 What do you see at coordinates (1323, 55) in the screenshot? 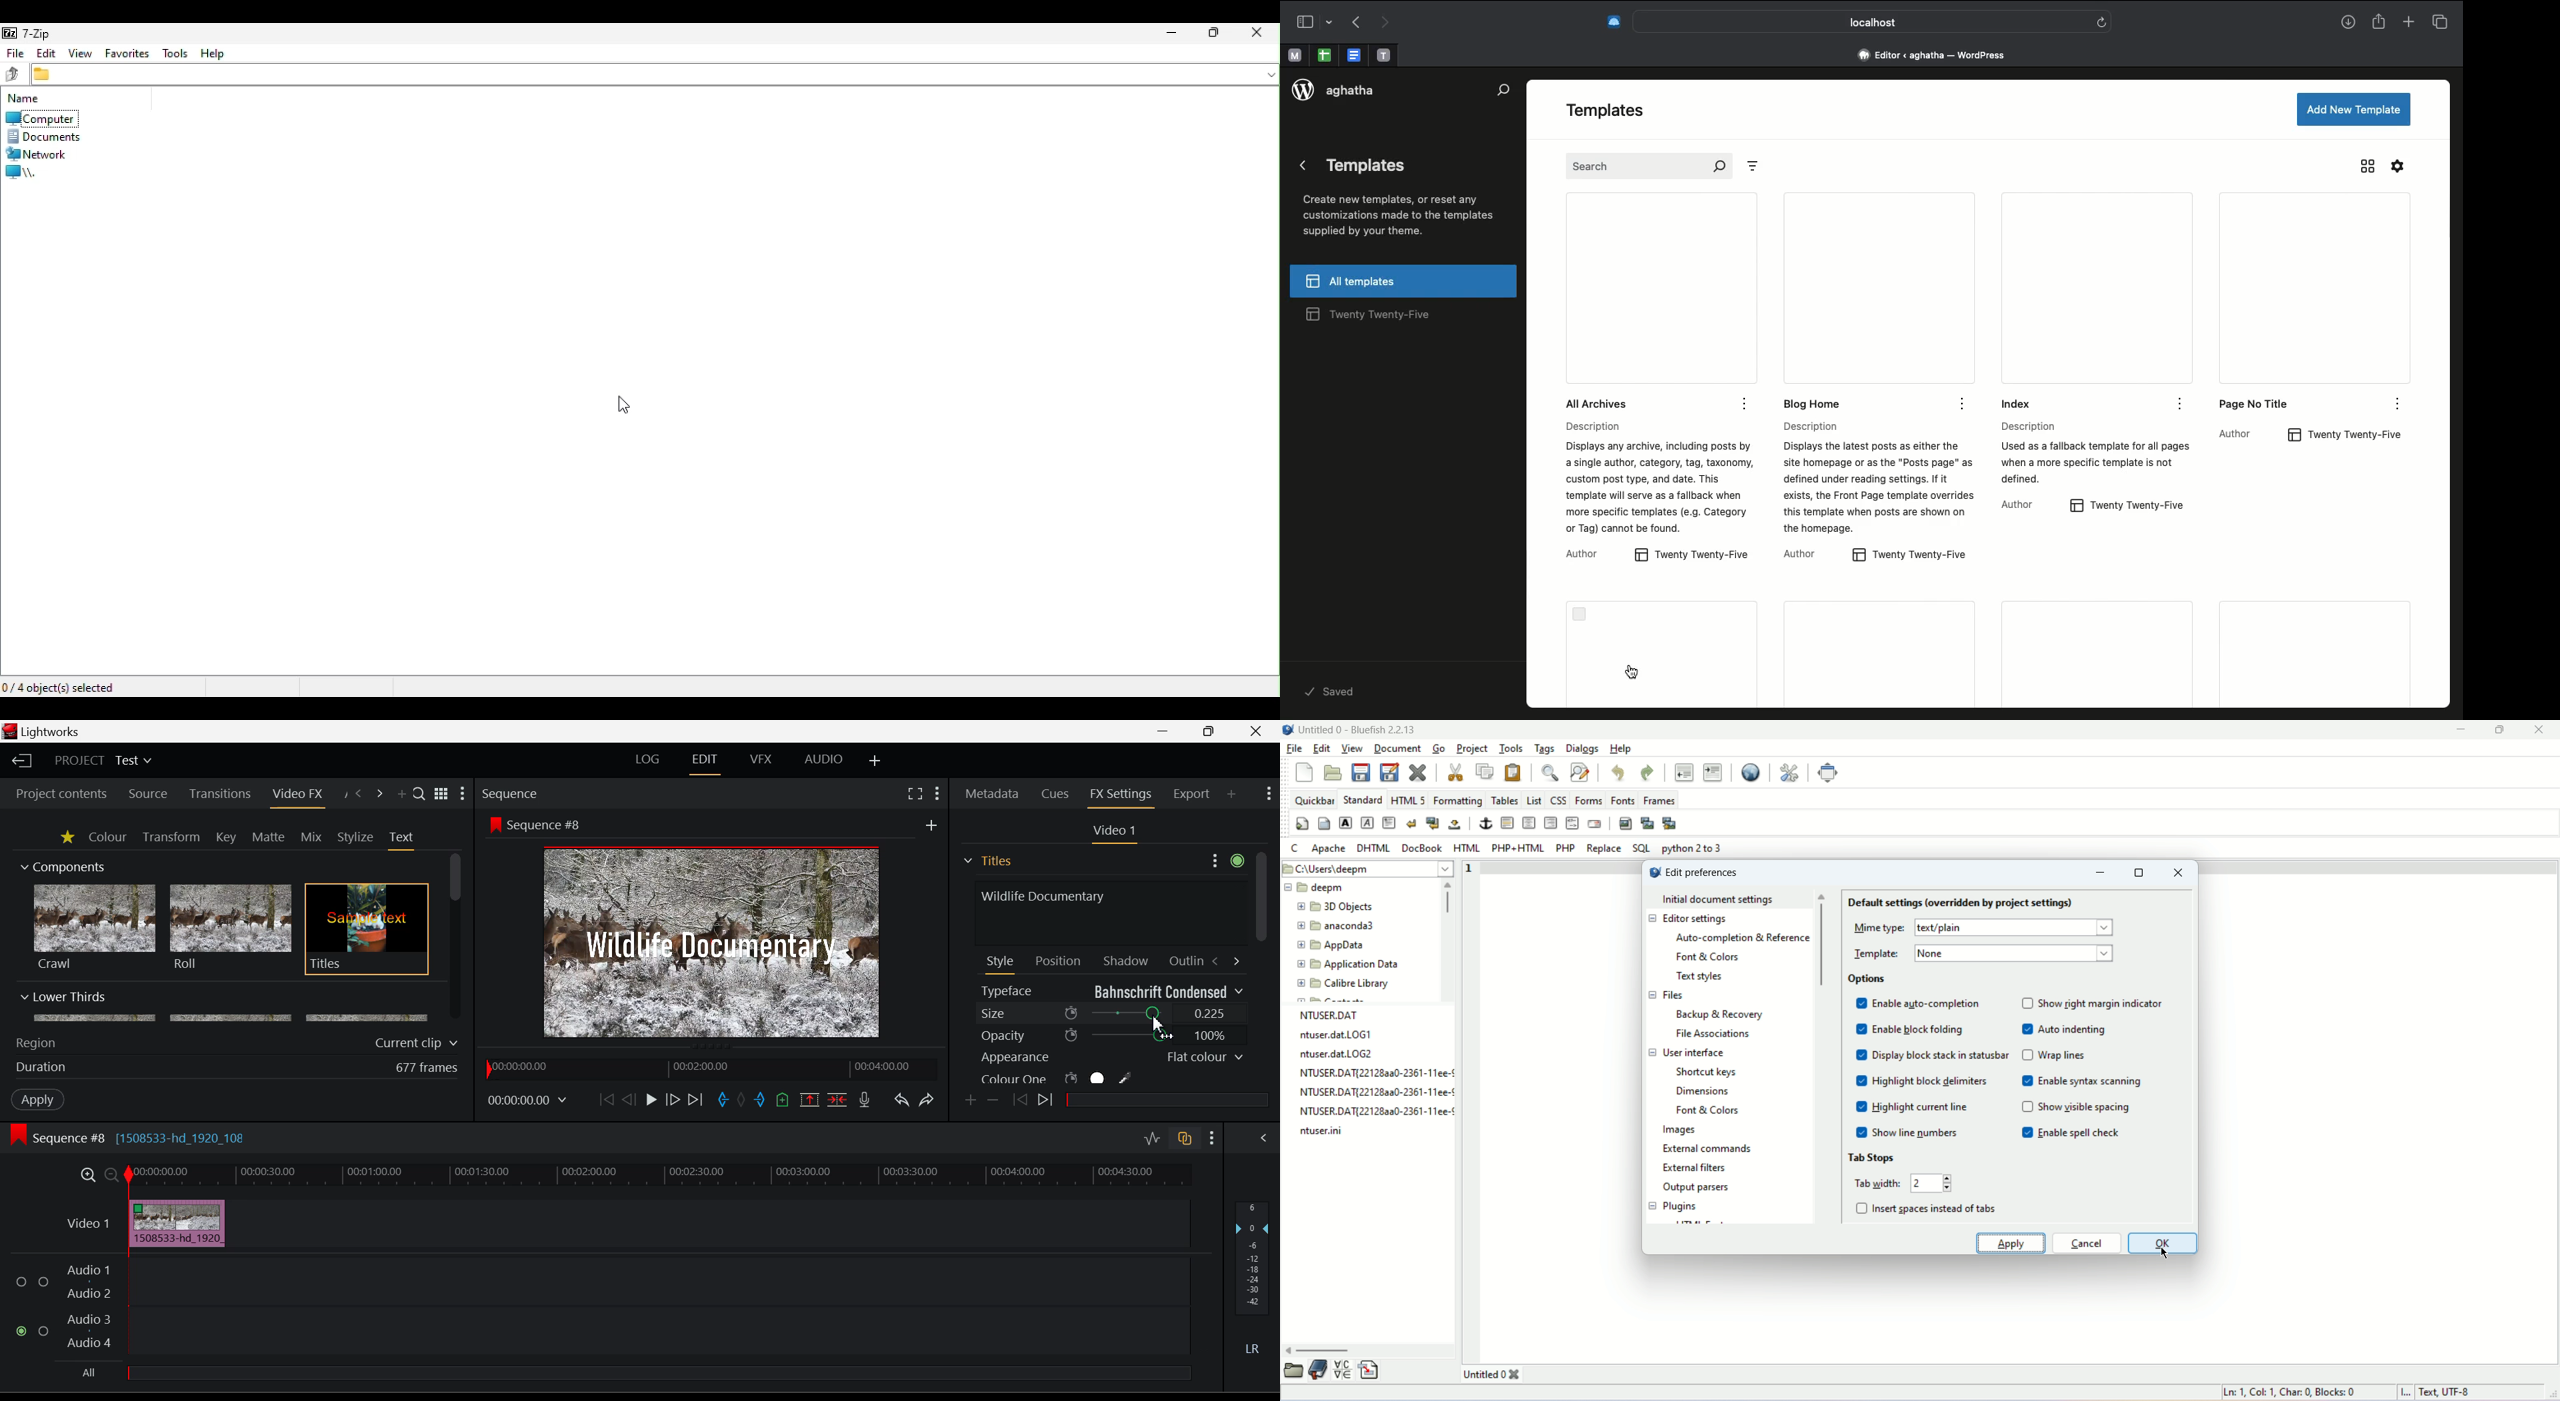
I see `open tab, google sheet` at bounding box center [1323, 55].